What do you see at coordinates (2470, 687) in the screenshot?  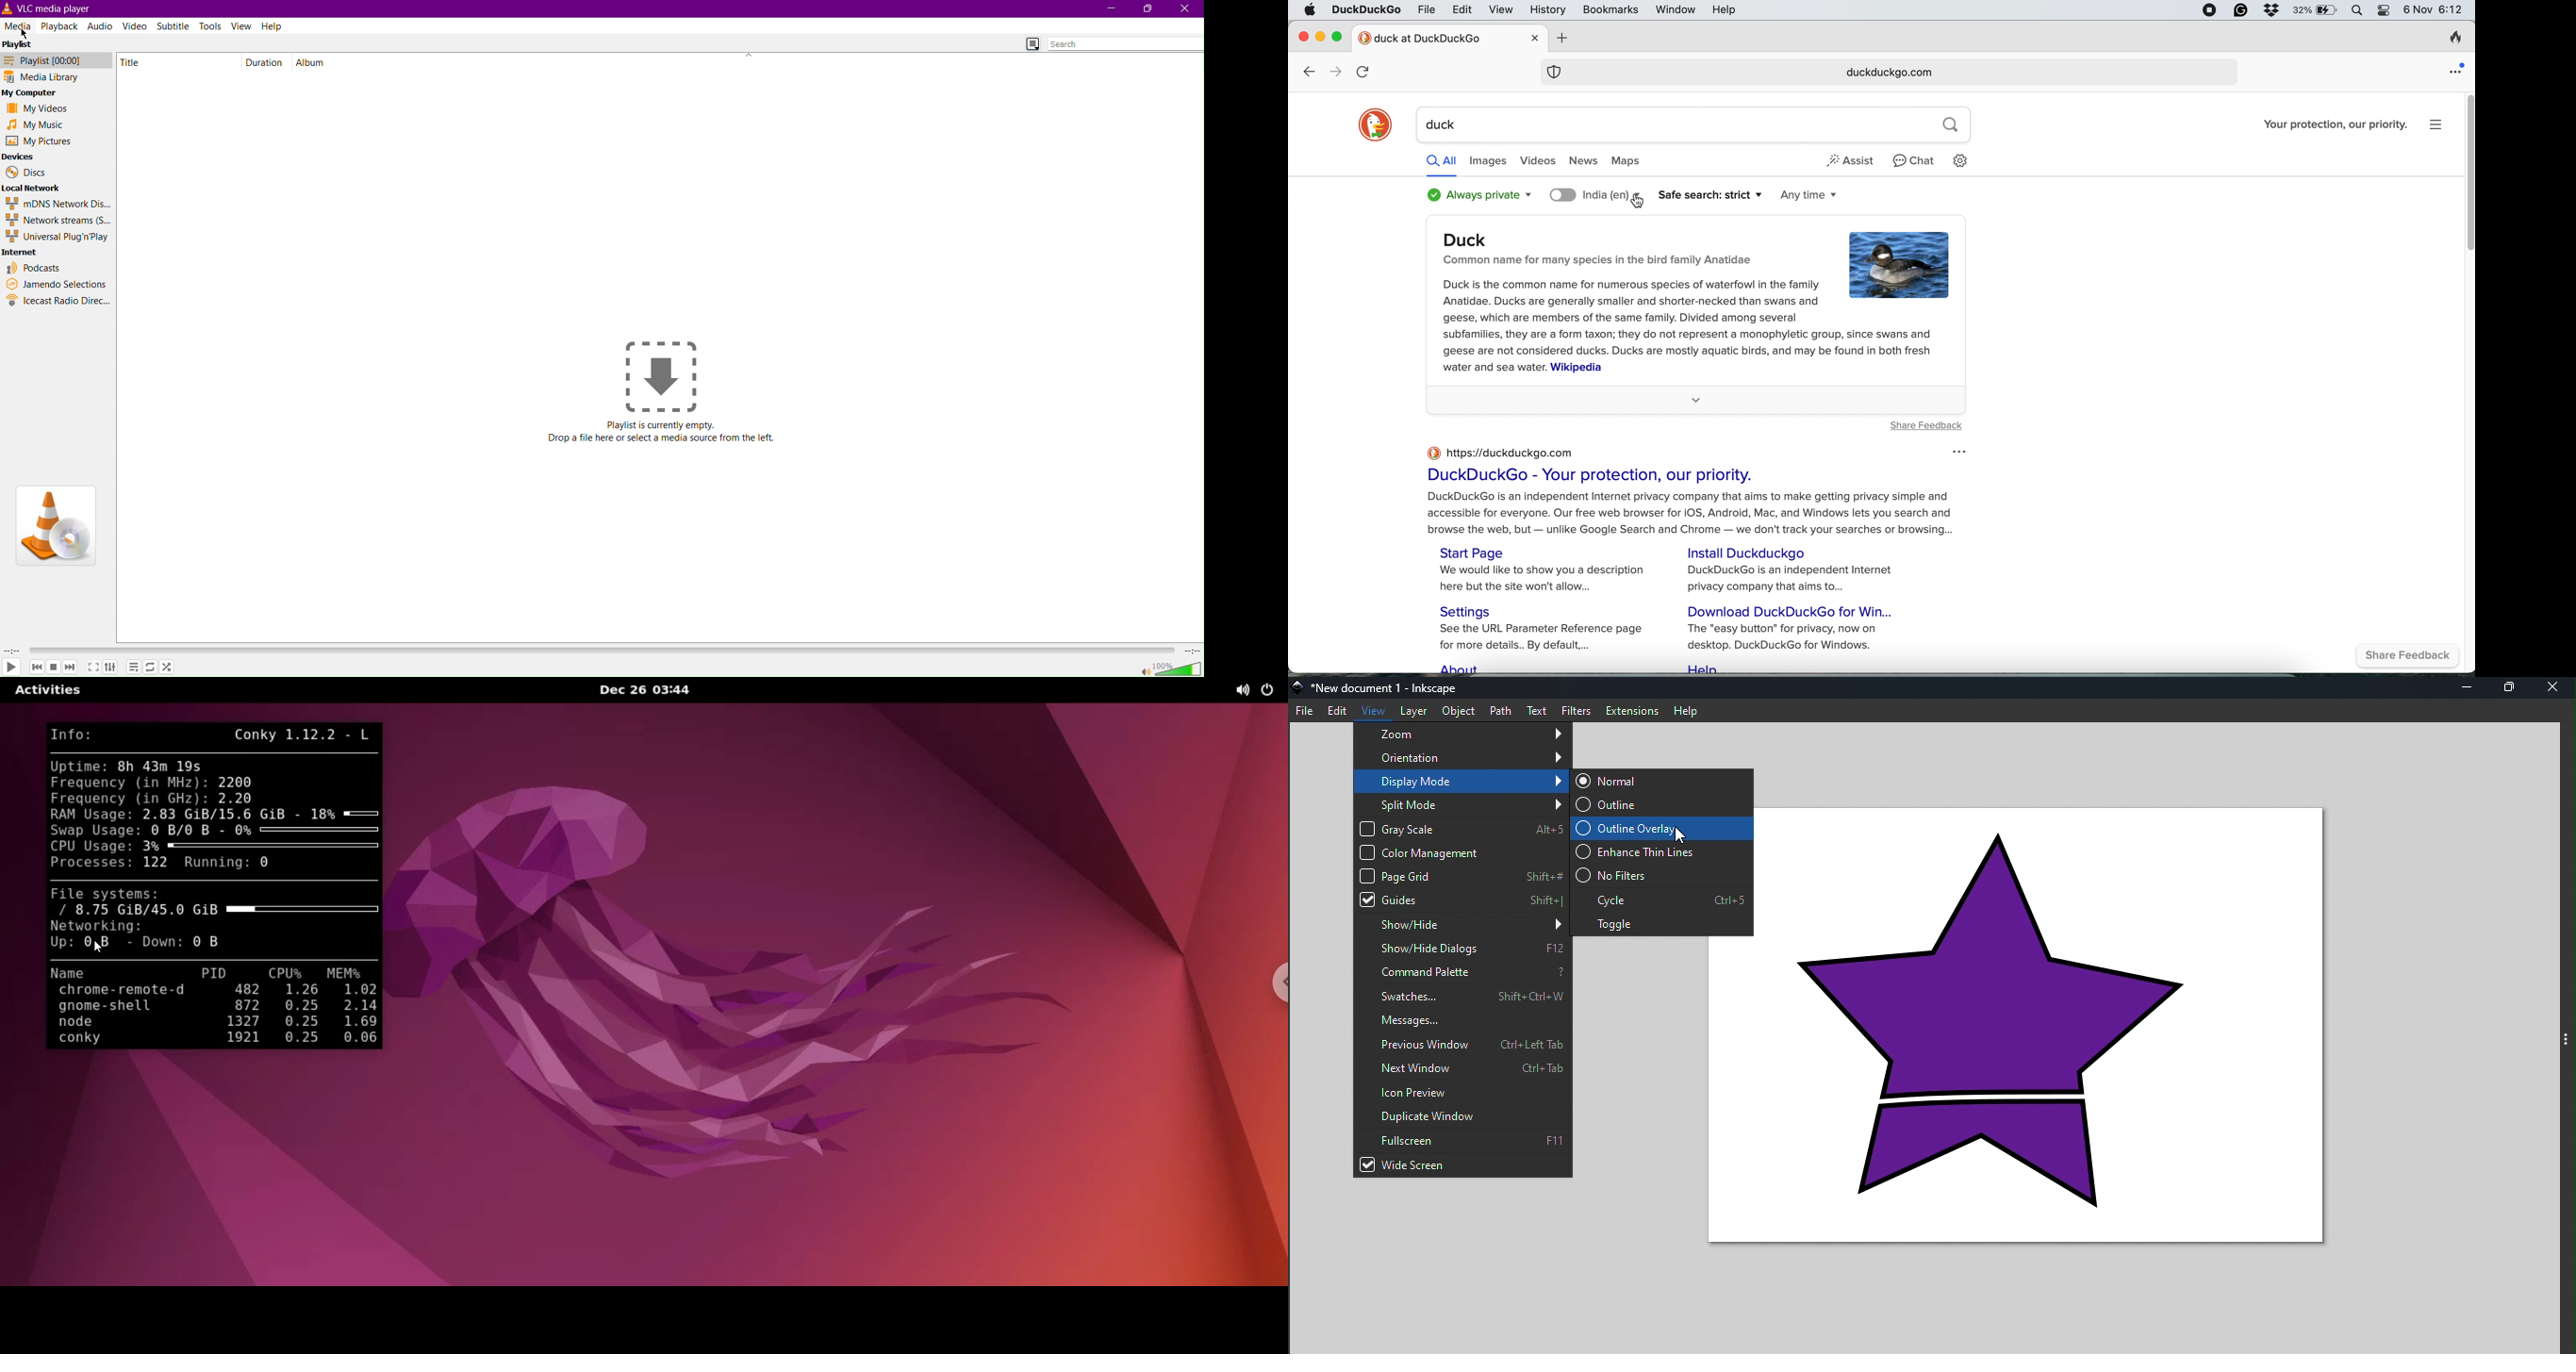 I see `Minimize` at bounding box center [2470, 687].